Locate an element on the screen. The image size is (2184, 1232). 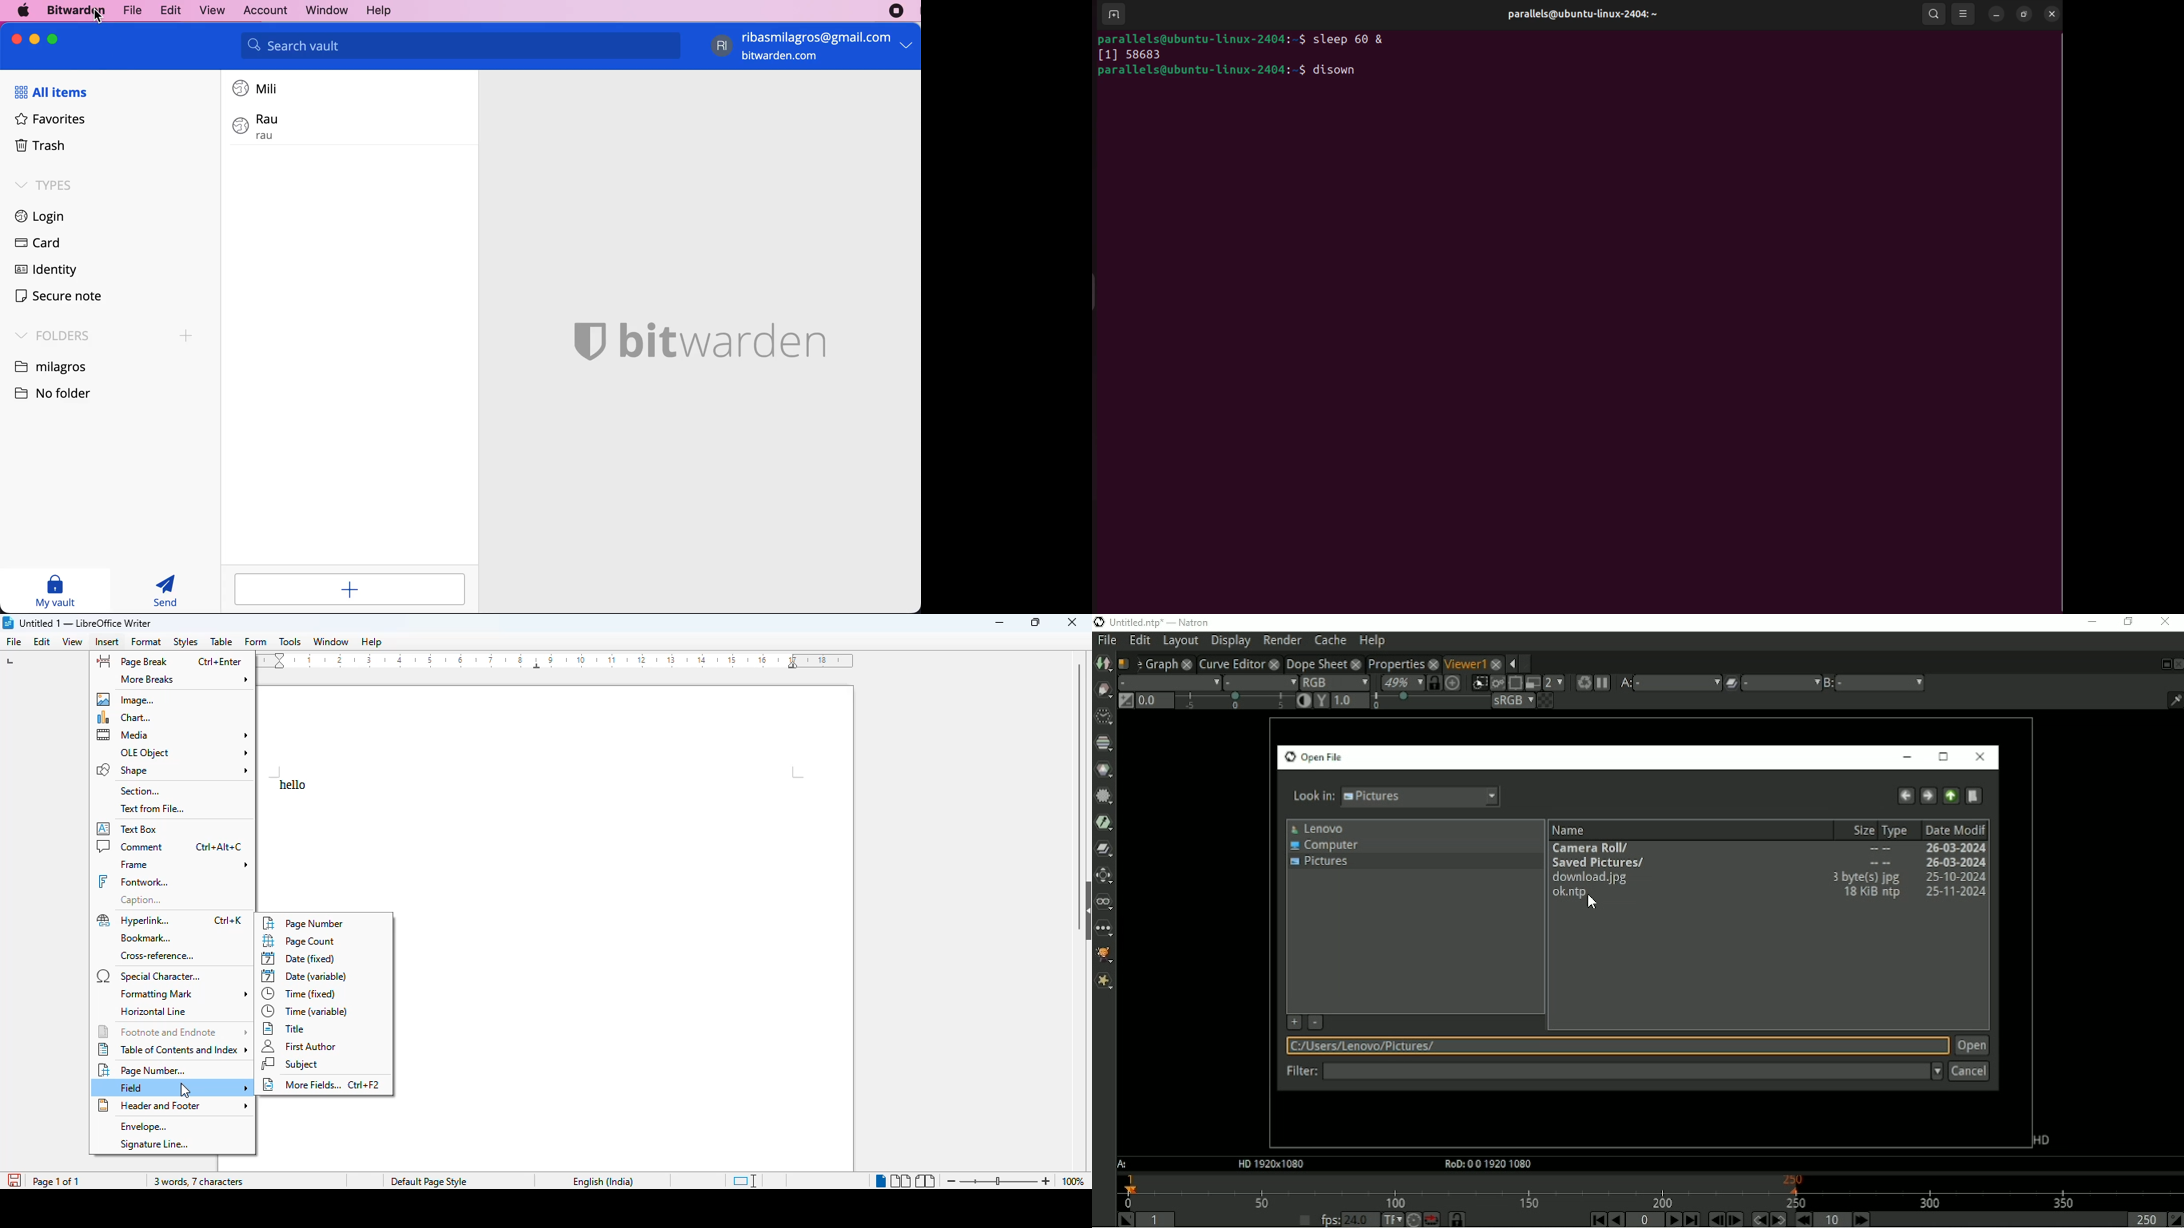
Scrollbar is located at coordinates (2054, 332).